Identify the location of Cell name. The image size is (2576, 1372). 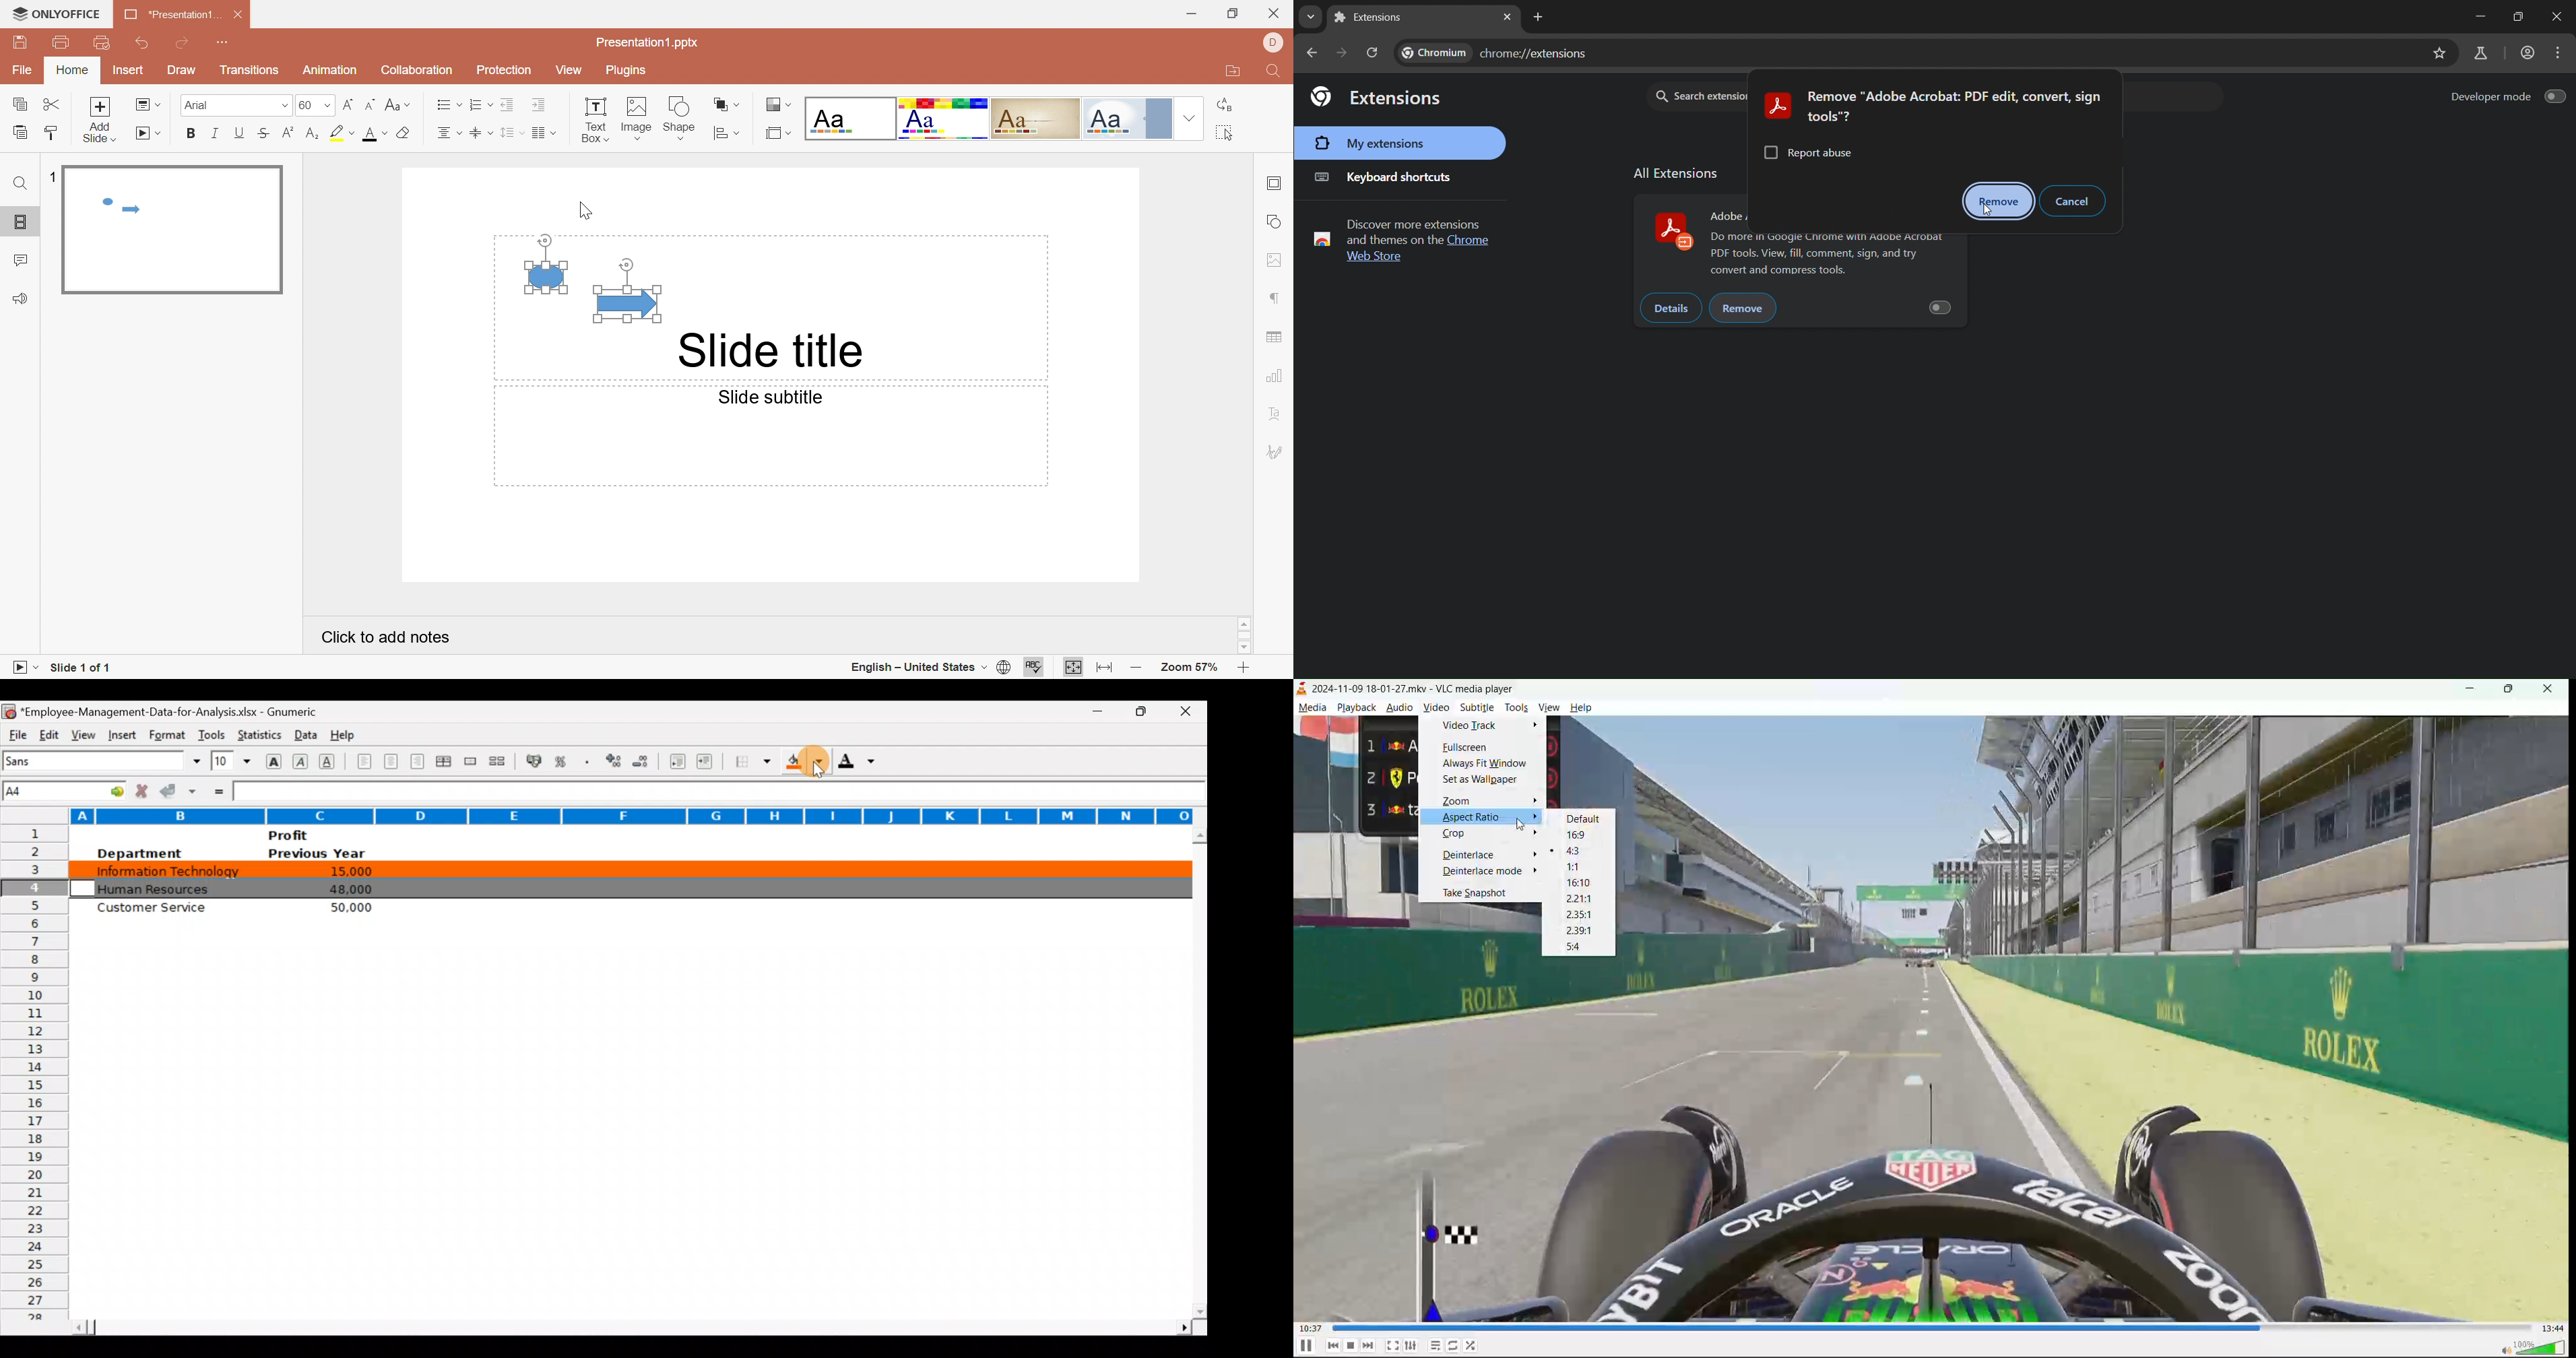
(65, 788).